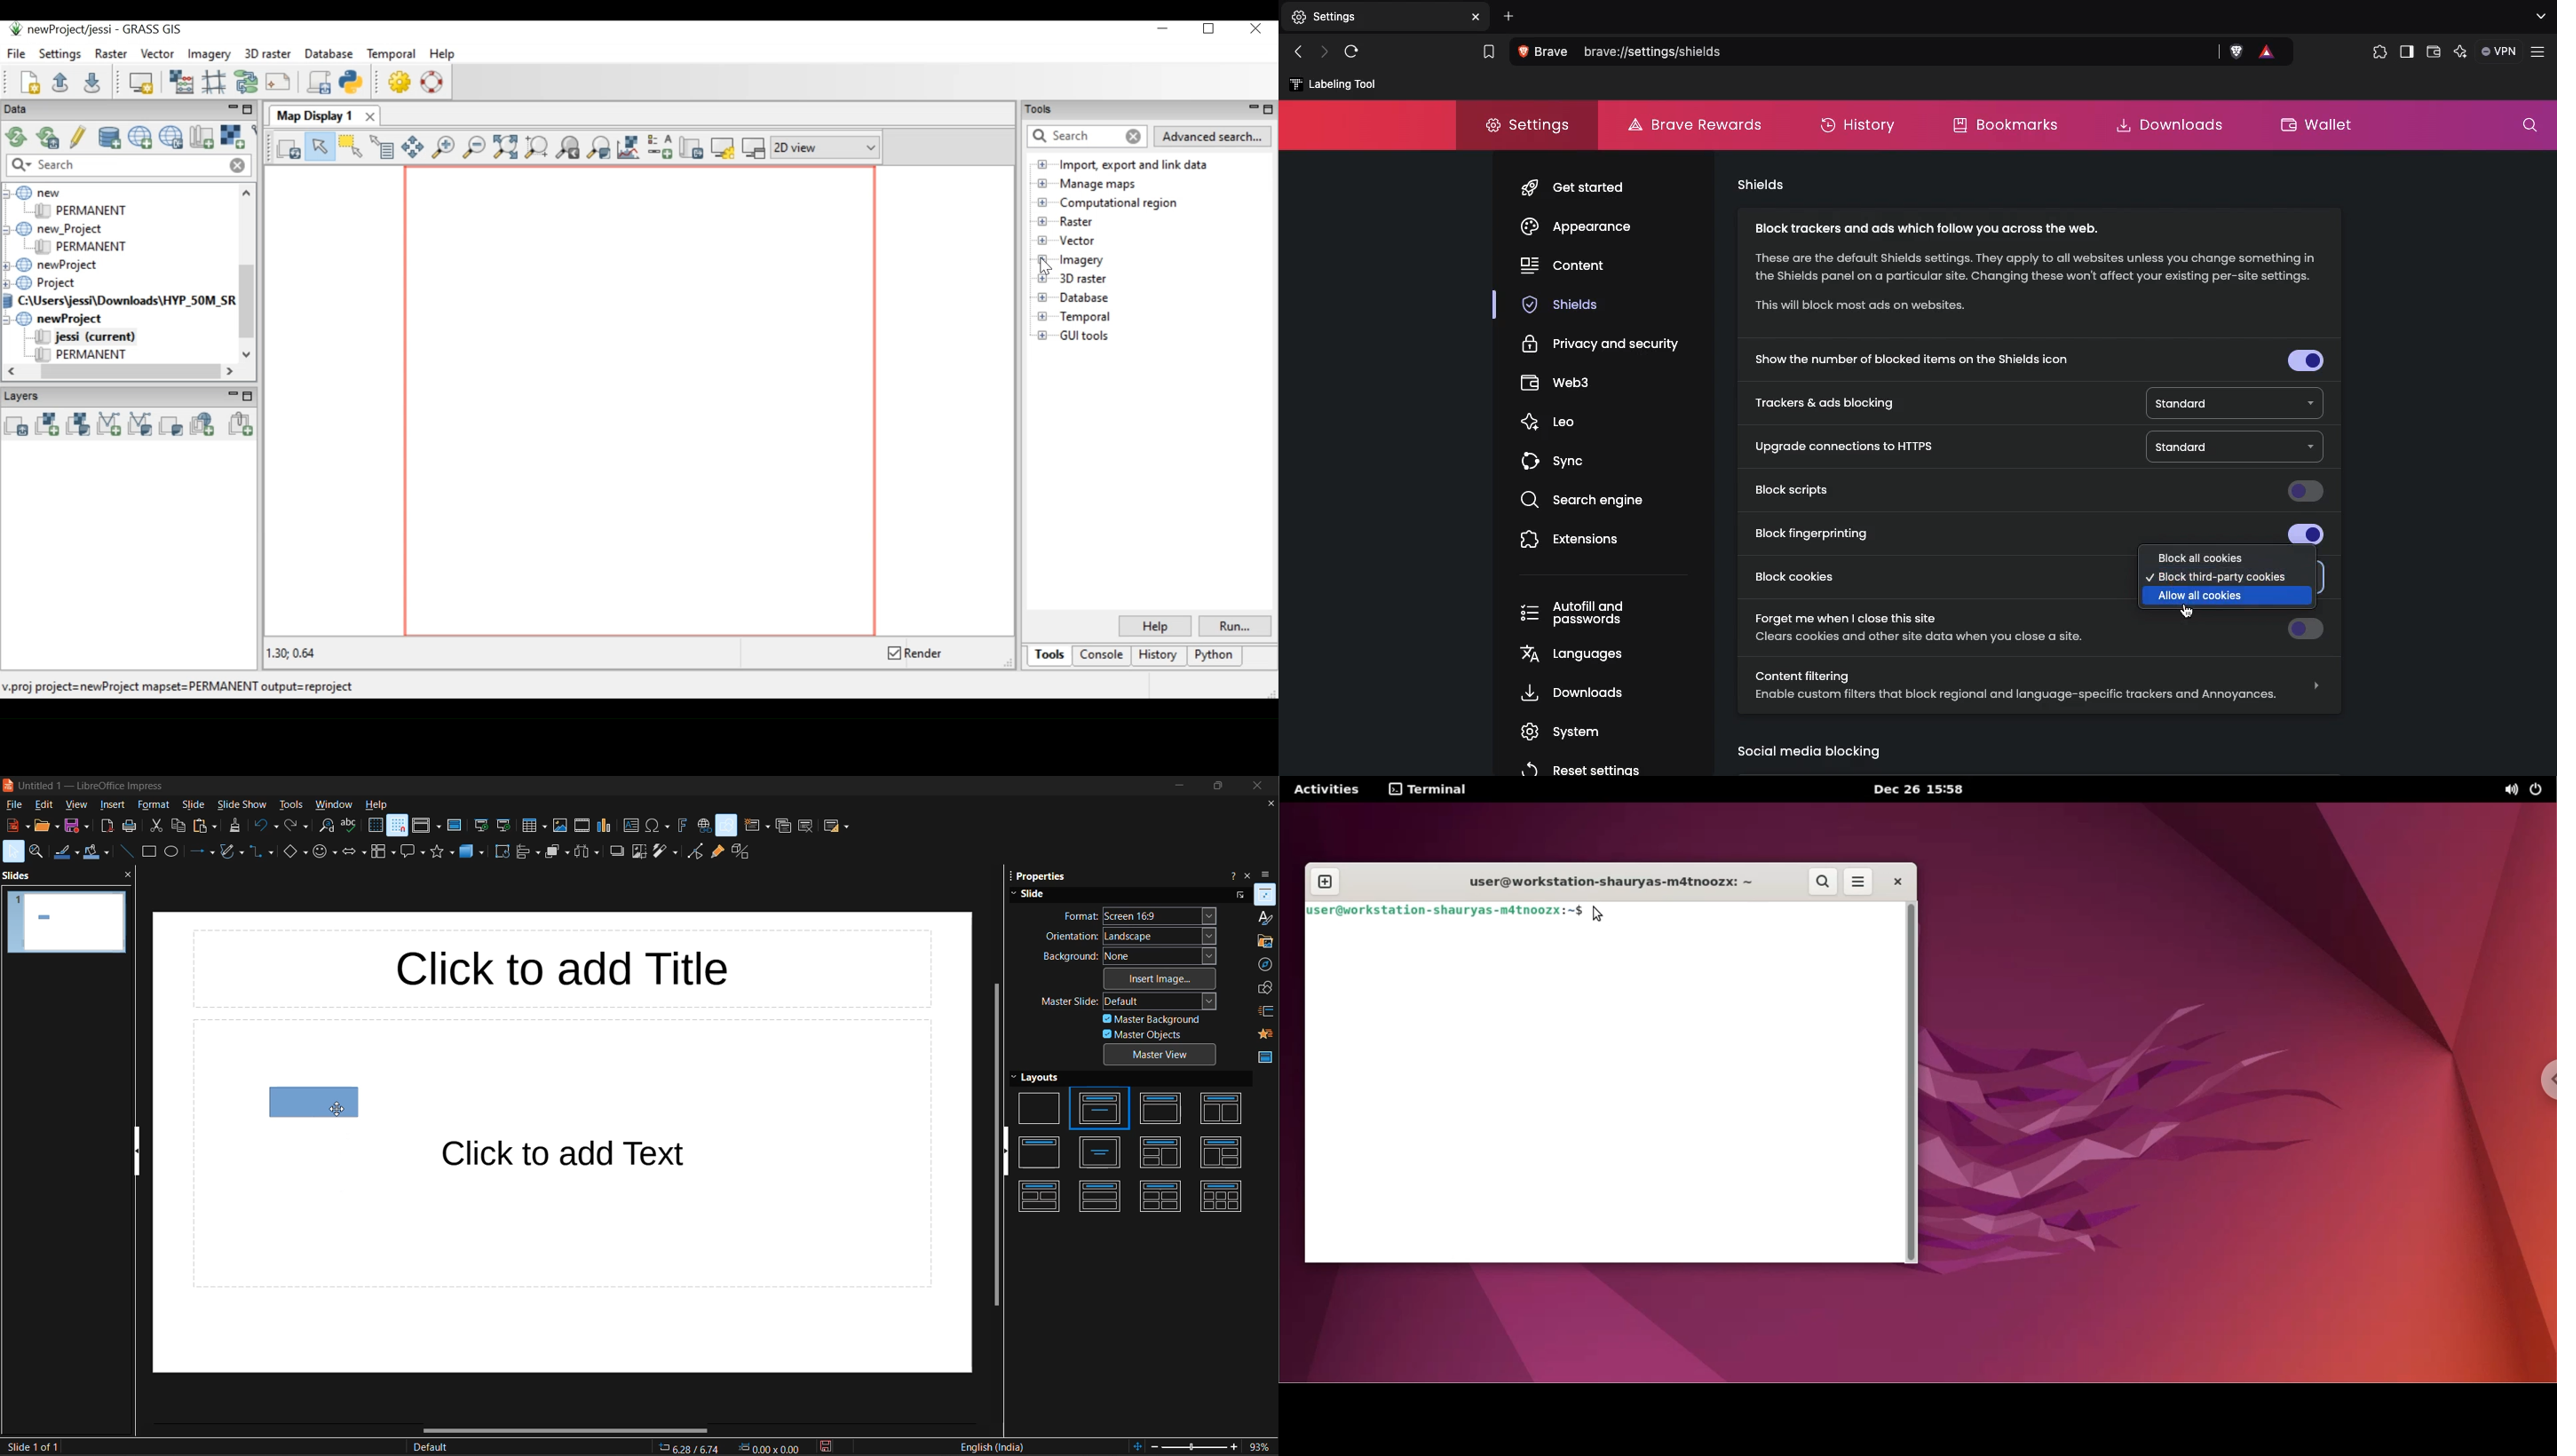 The height and width of the screenshot is (1456, 2576). What do you see at coordinates (293, 853) in the screenshot?
I see `basic shapes` at bounding box center [293, 853].